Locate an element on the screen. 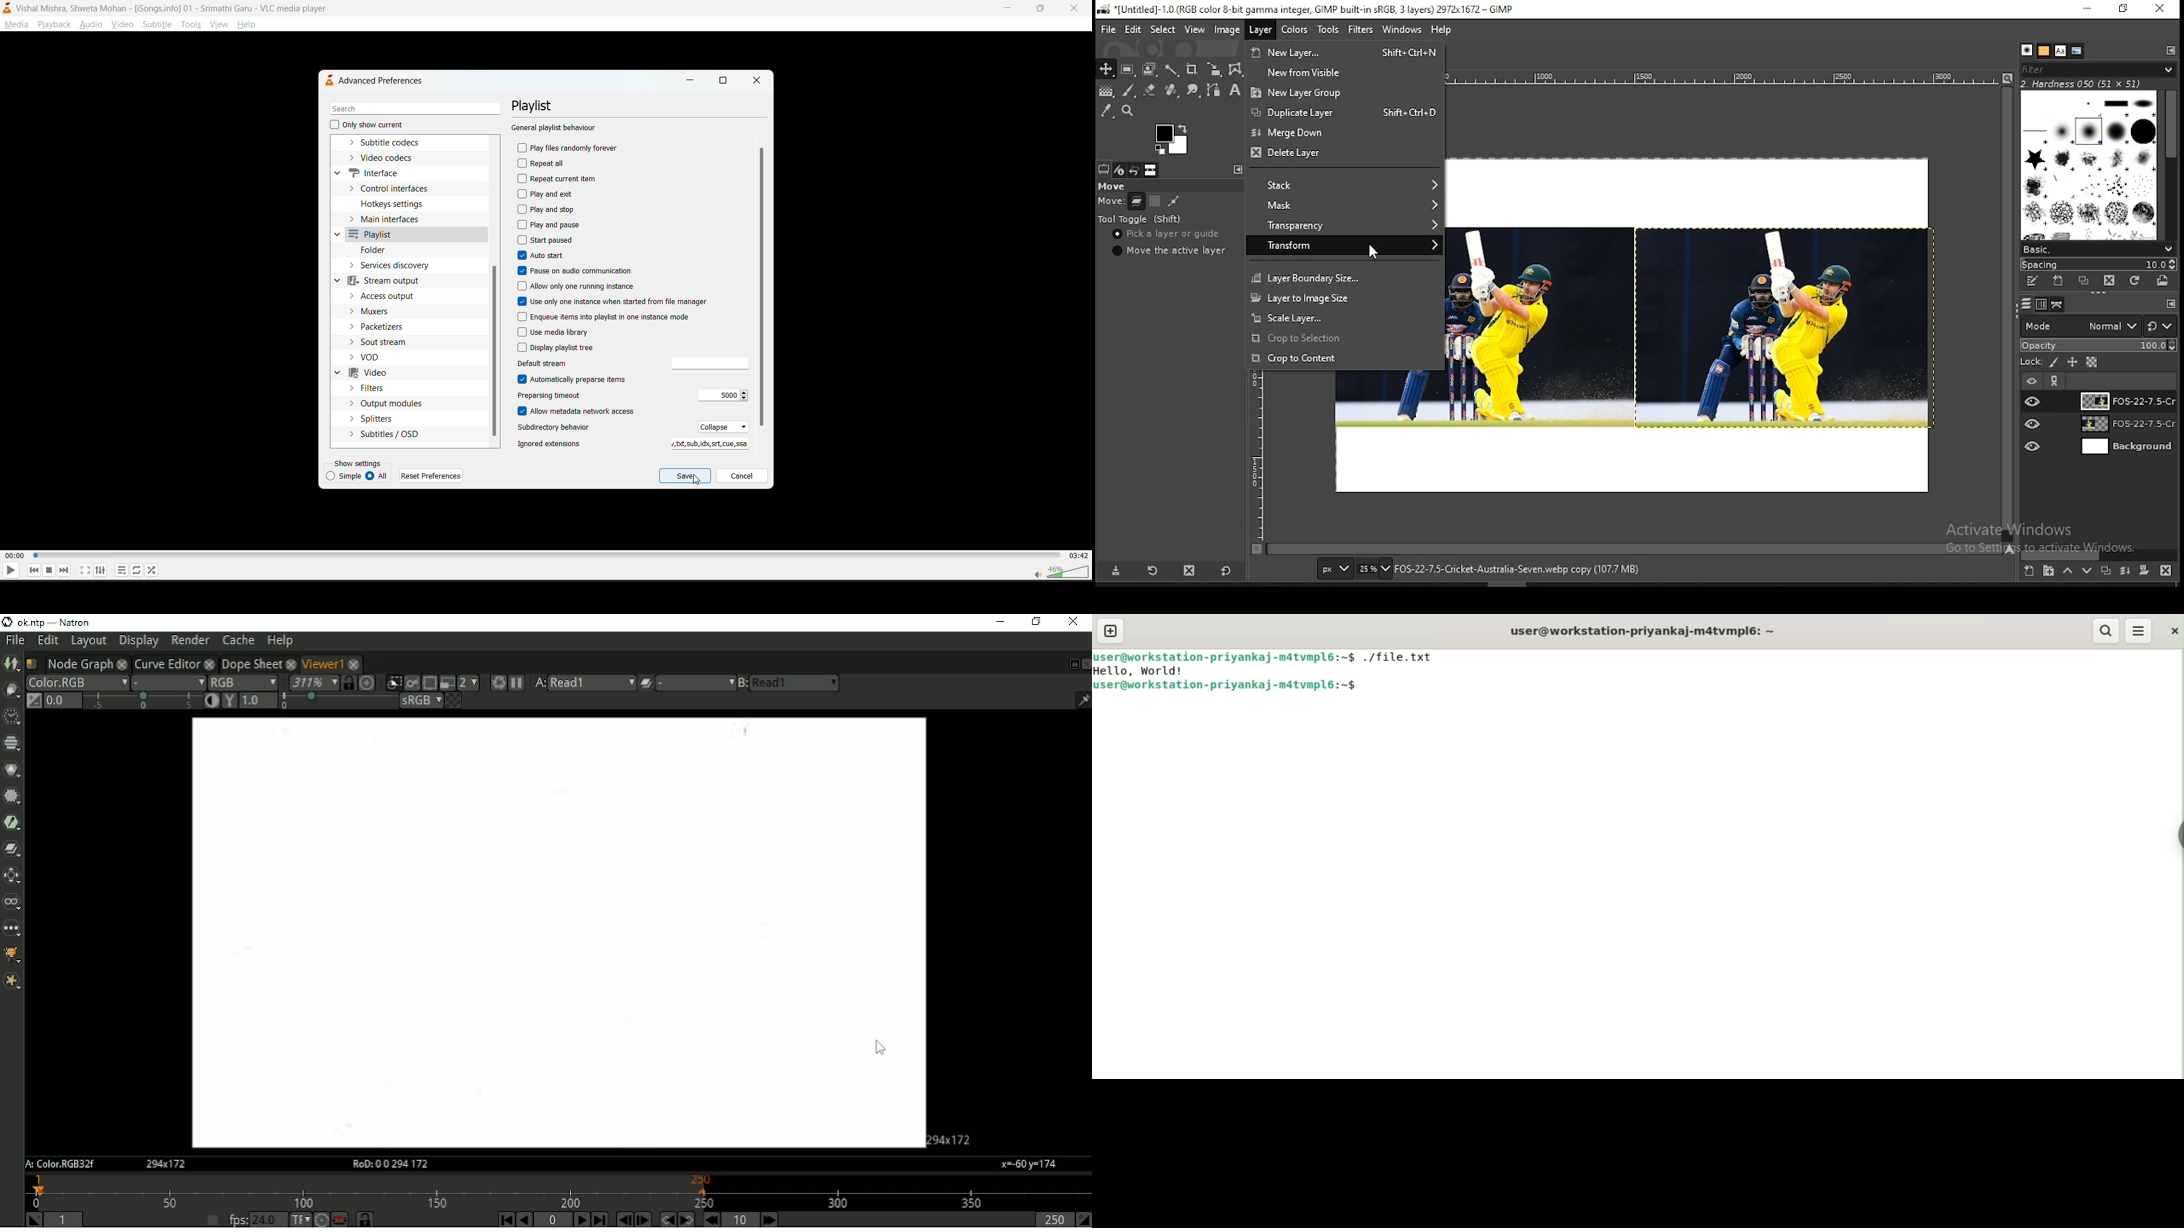  audio is located at coordinates (92, 25).